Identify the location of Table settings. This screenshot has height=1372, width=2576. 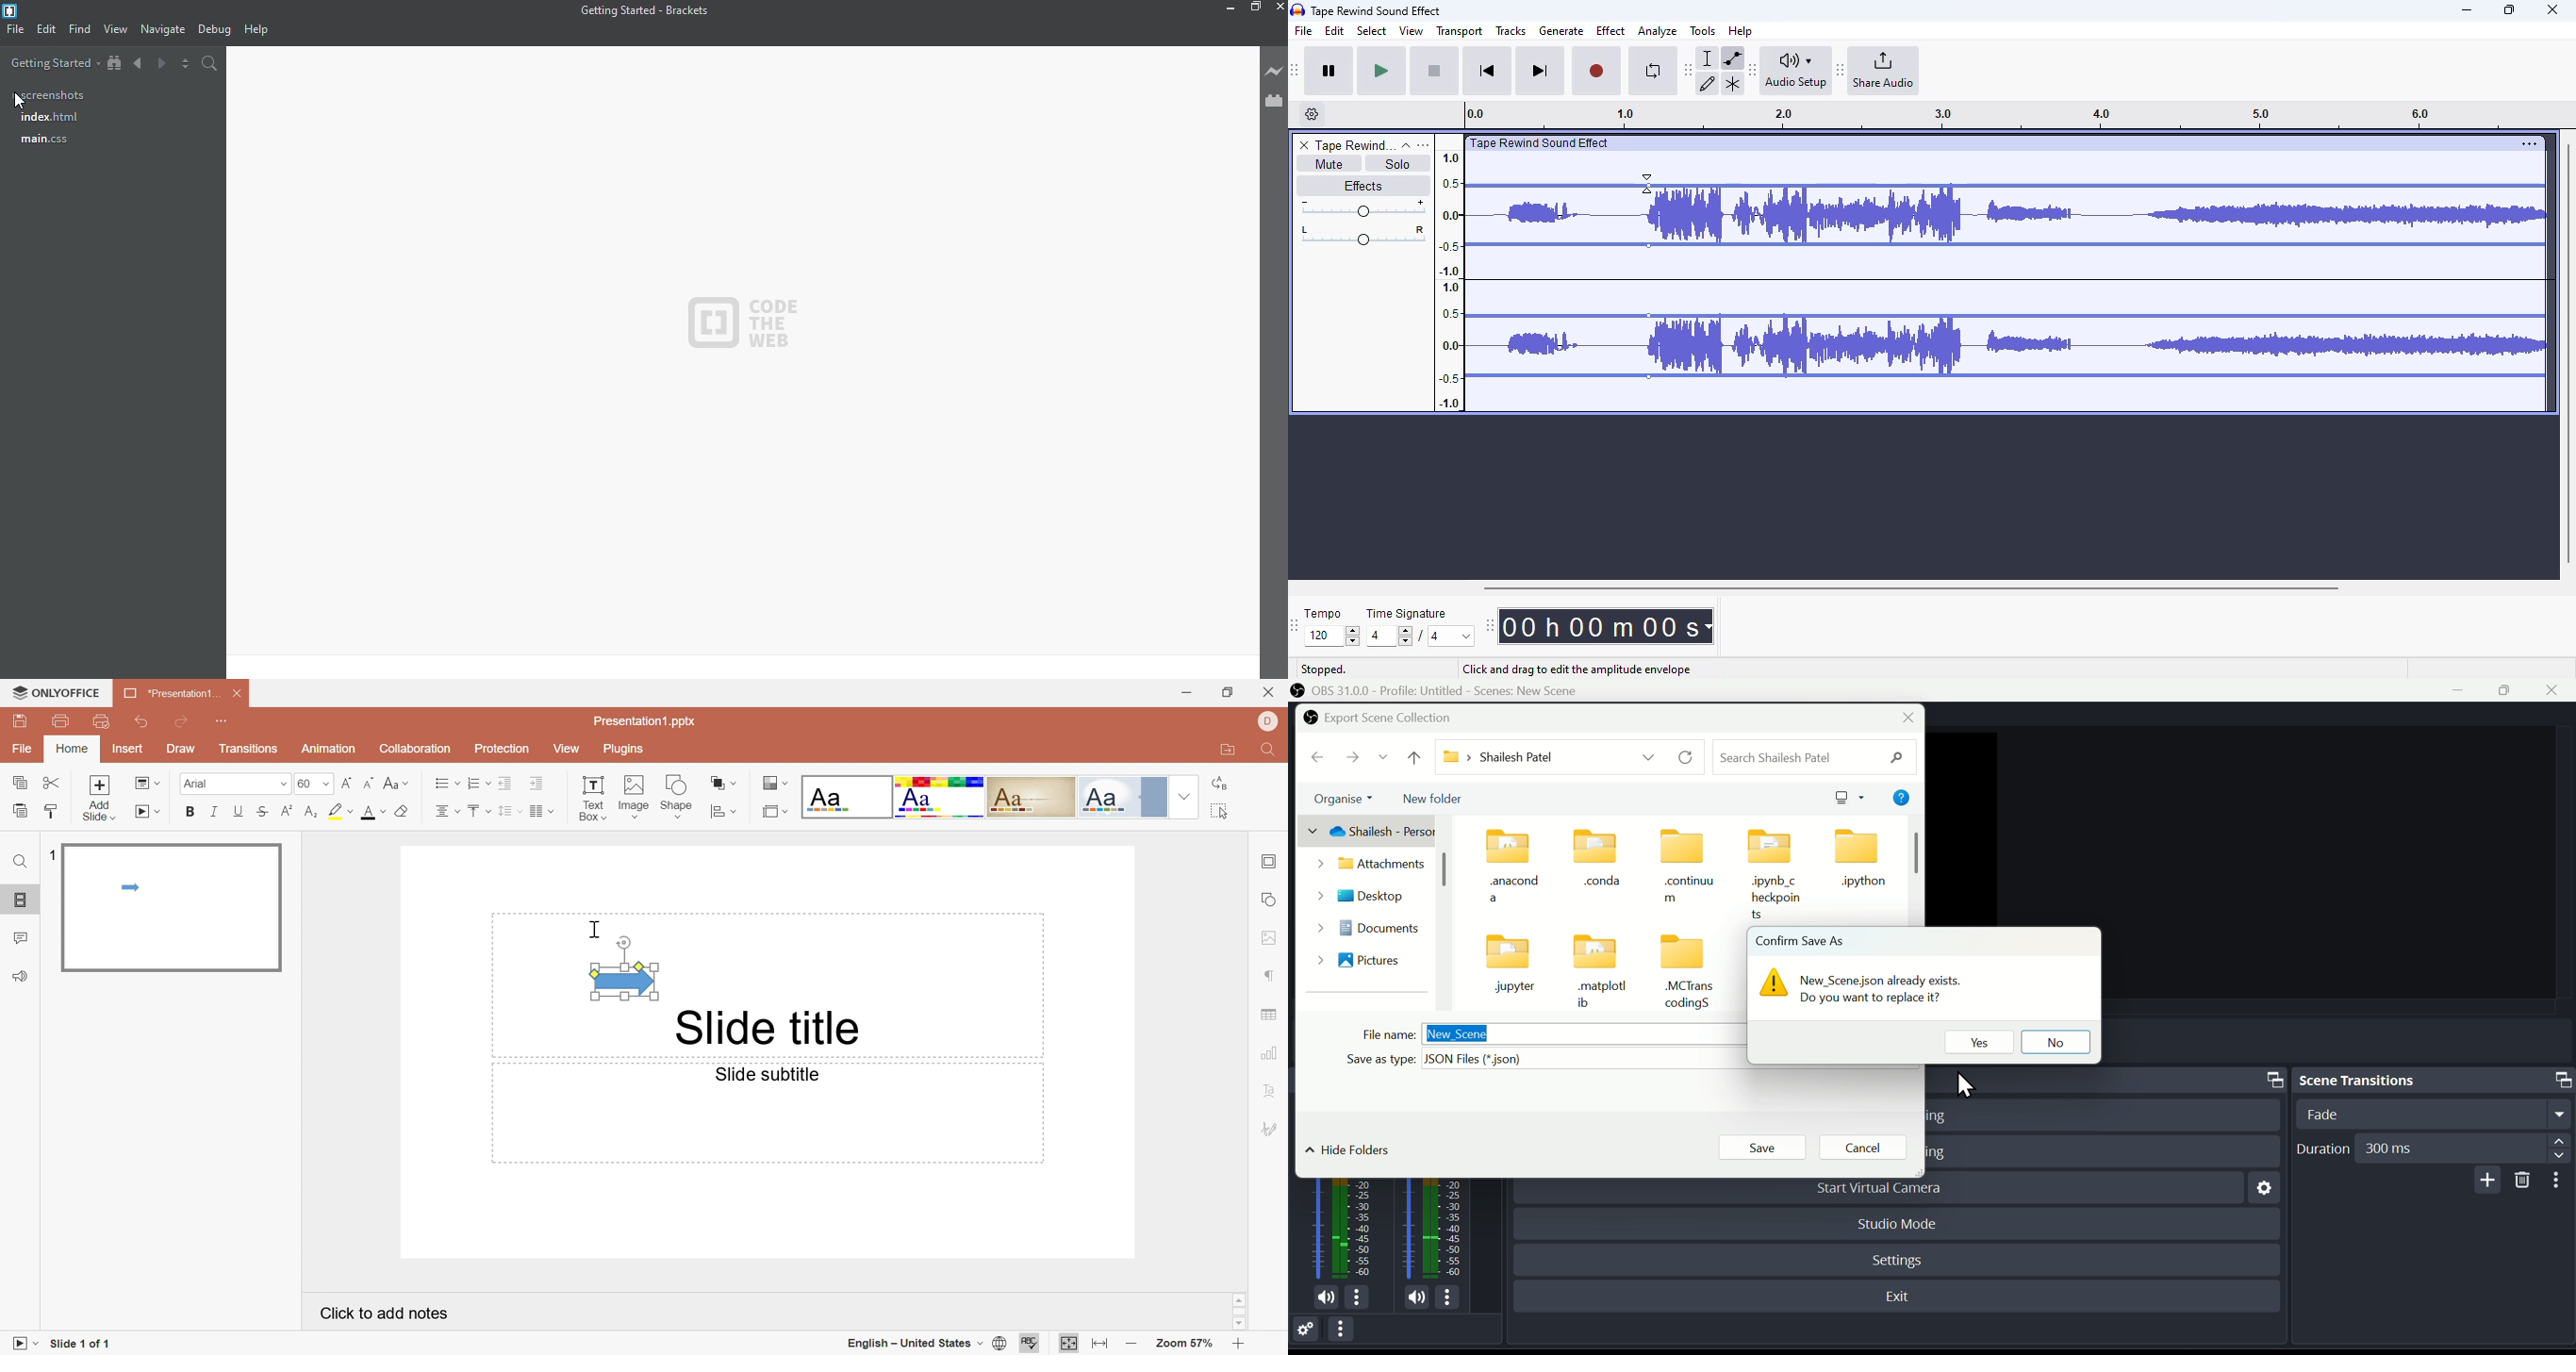
(1269, 1015).